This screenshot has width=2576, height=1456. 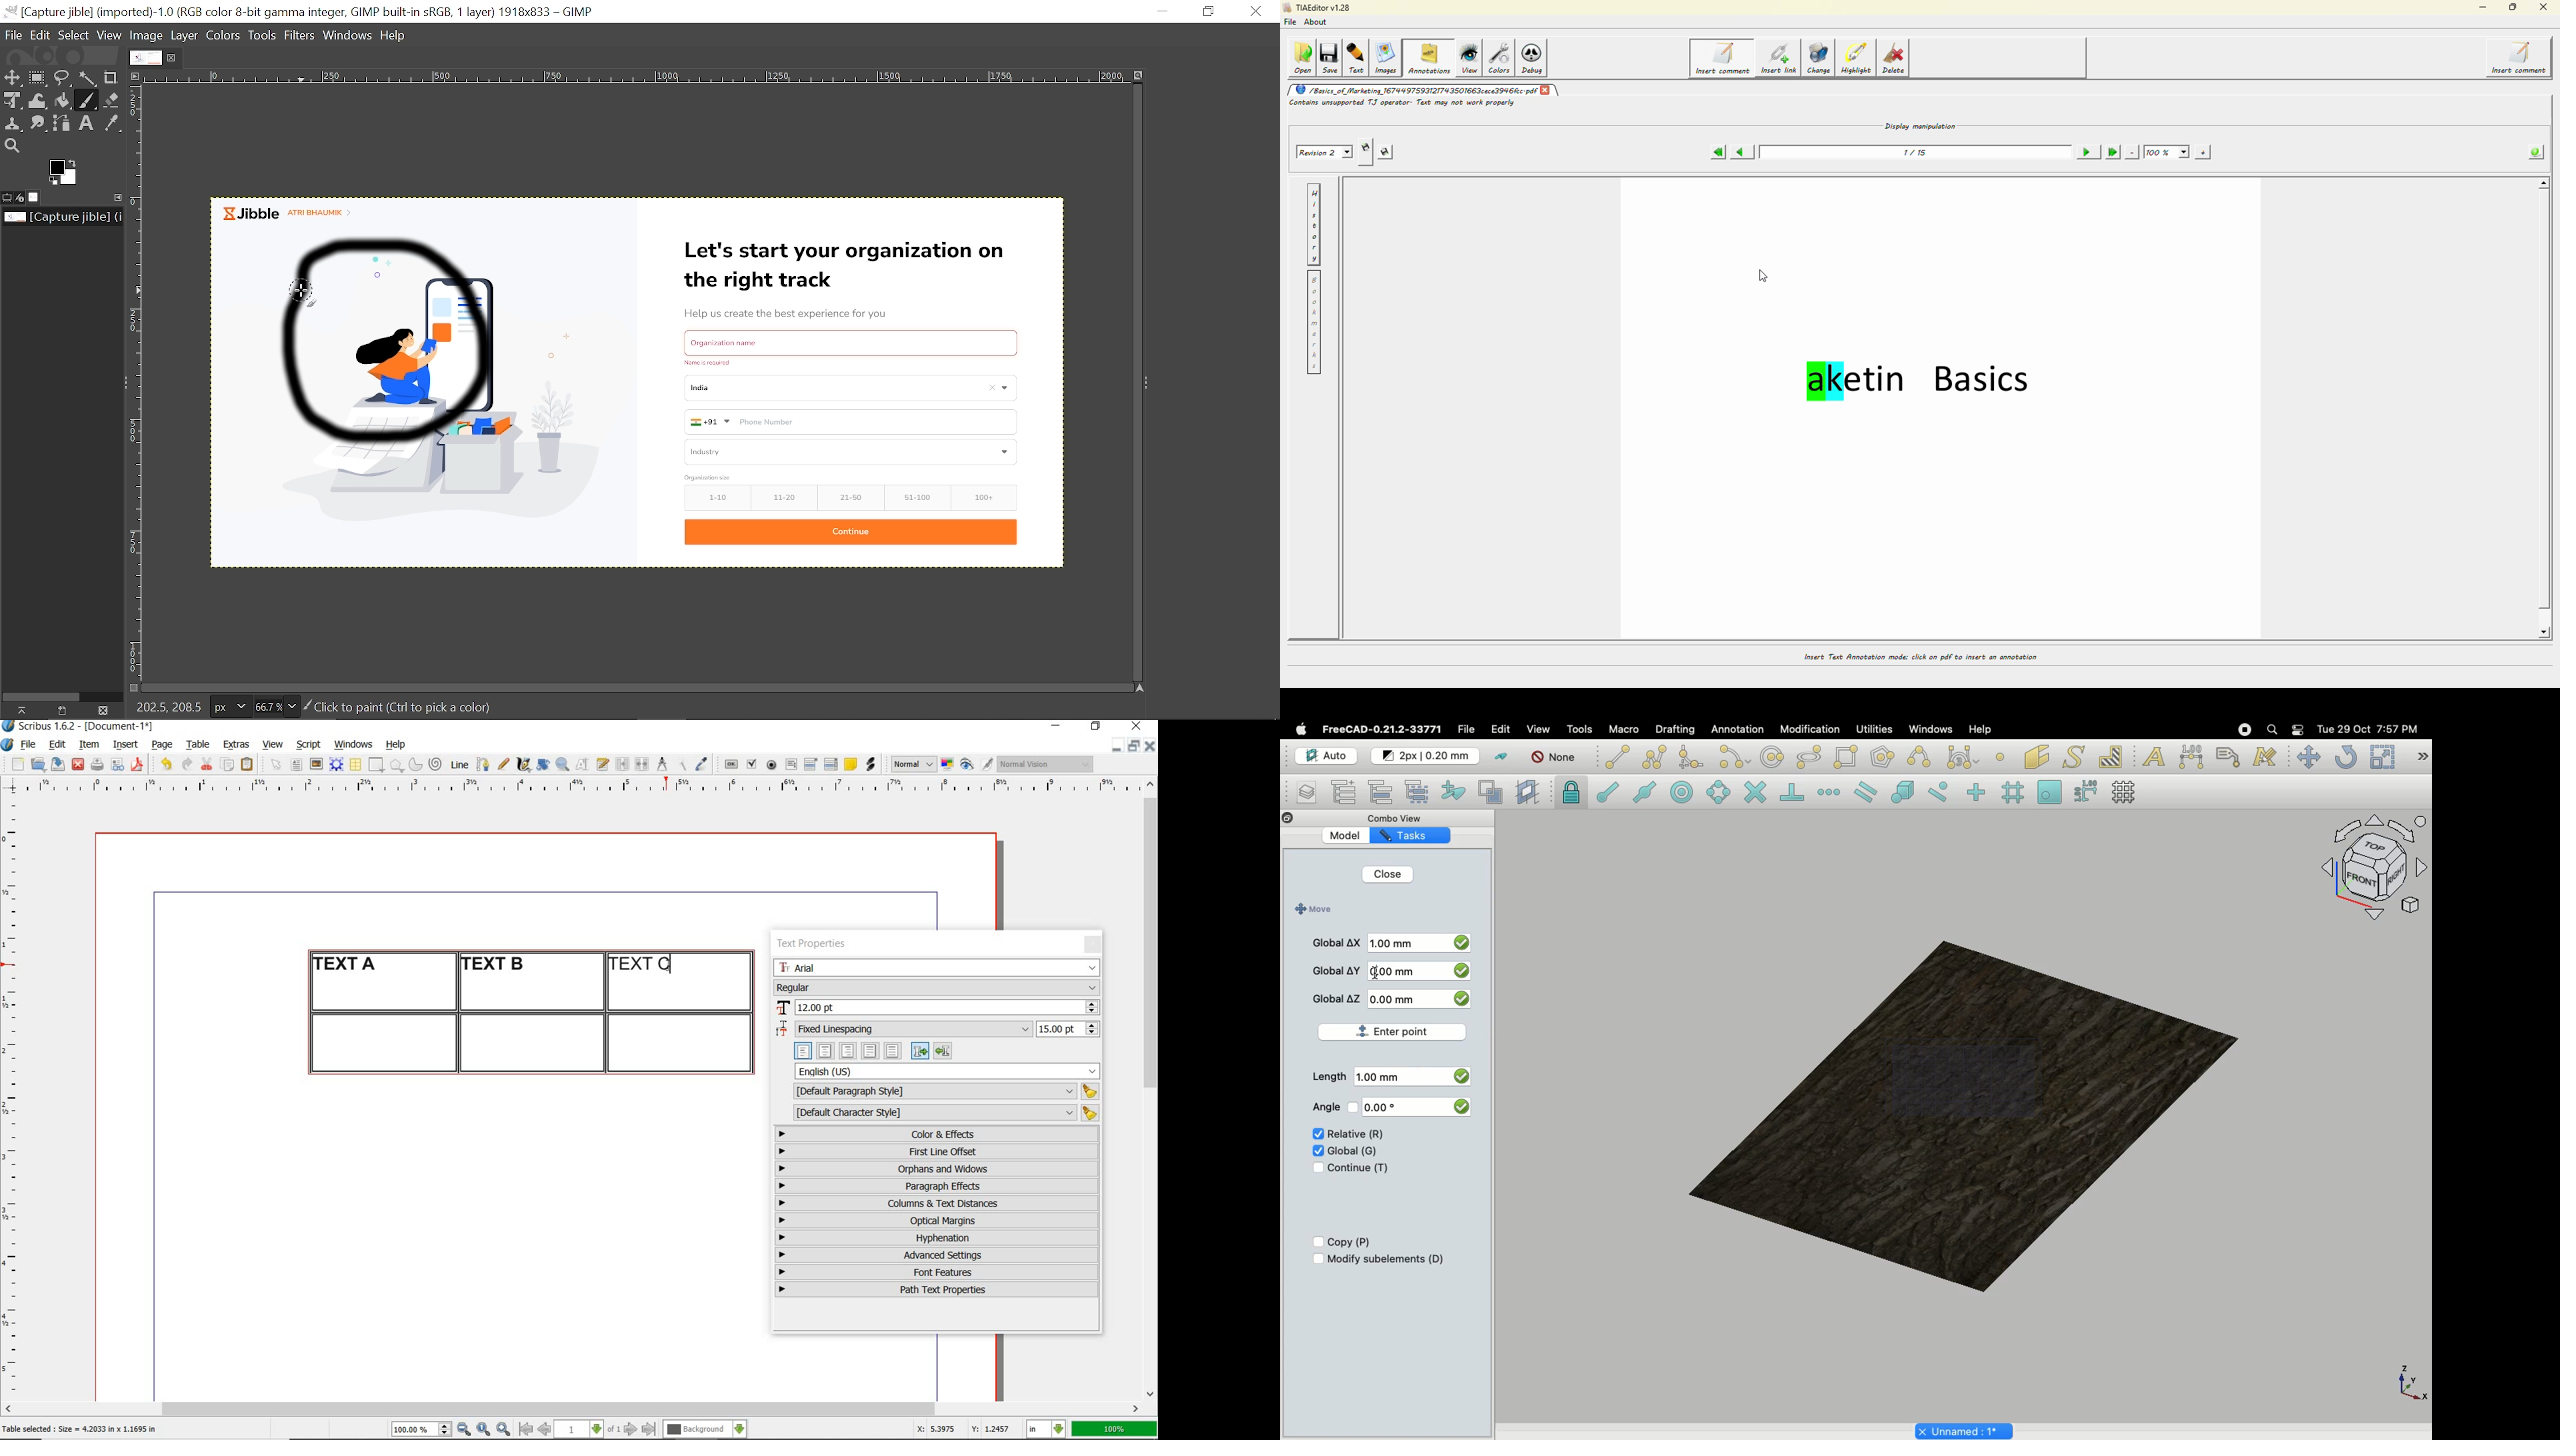 What do you see at coordinates (977, 765) in the screenshot?
I see `preview mode` at bounding box center [977, 765].